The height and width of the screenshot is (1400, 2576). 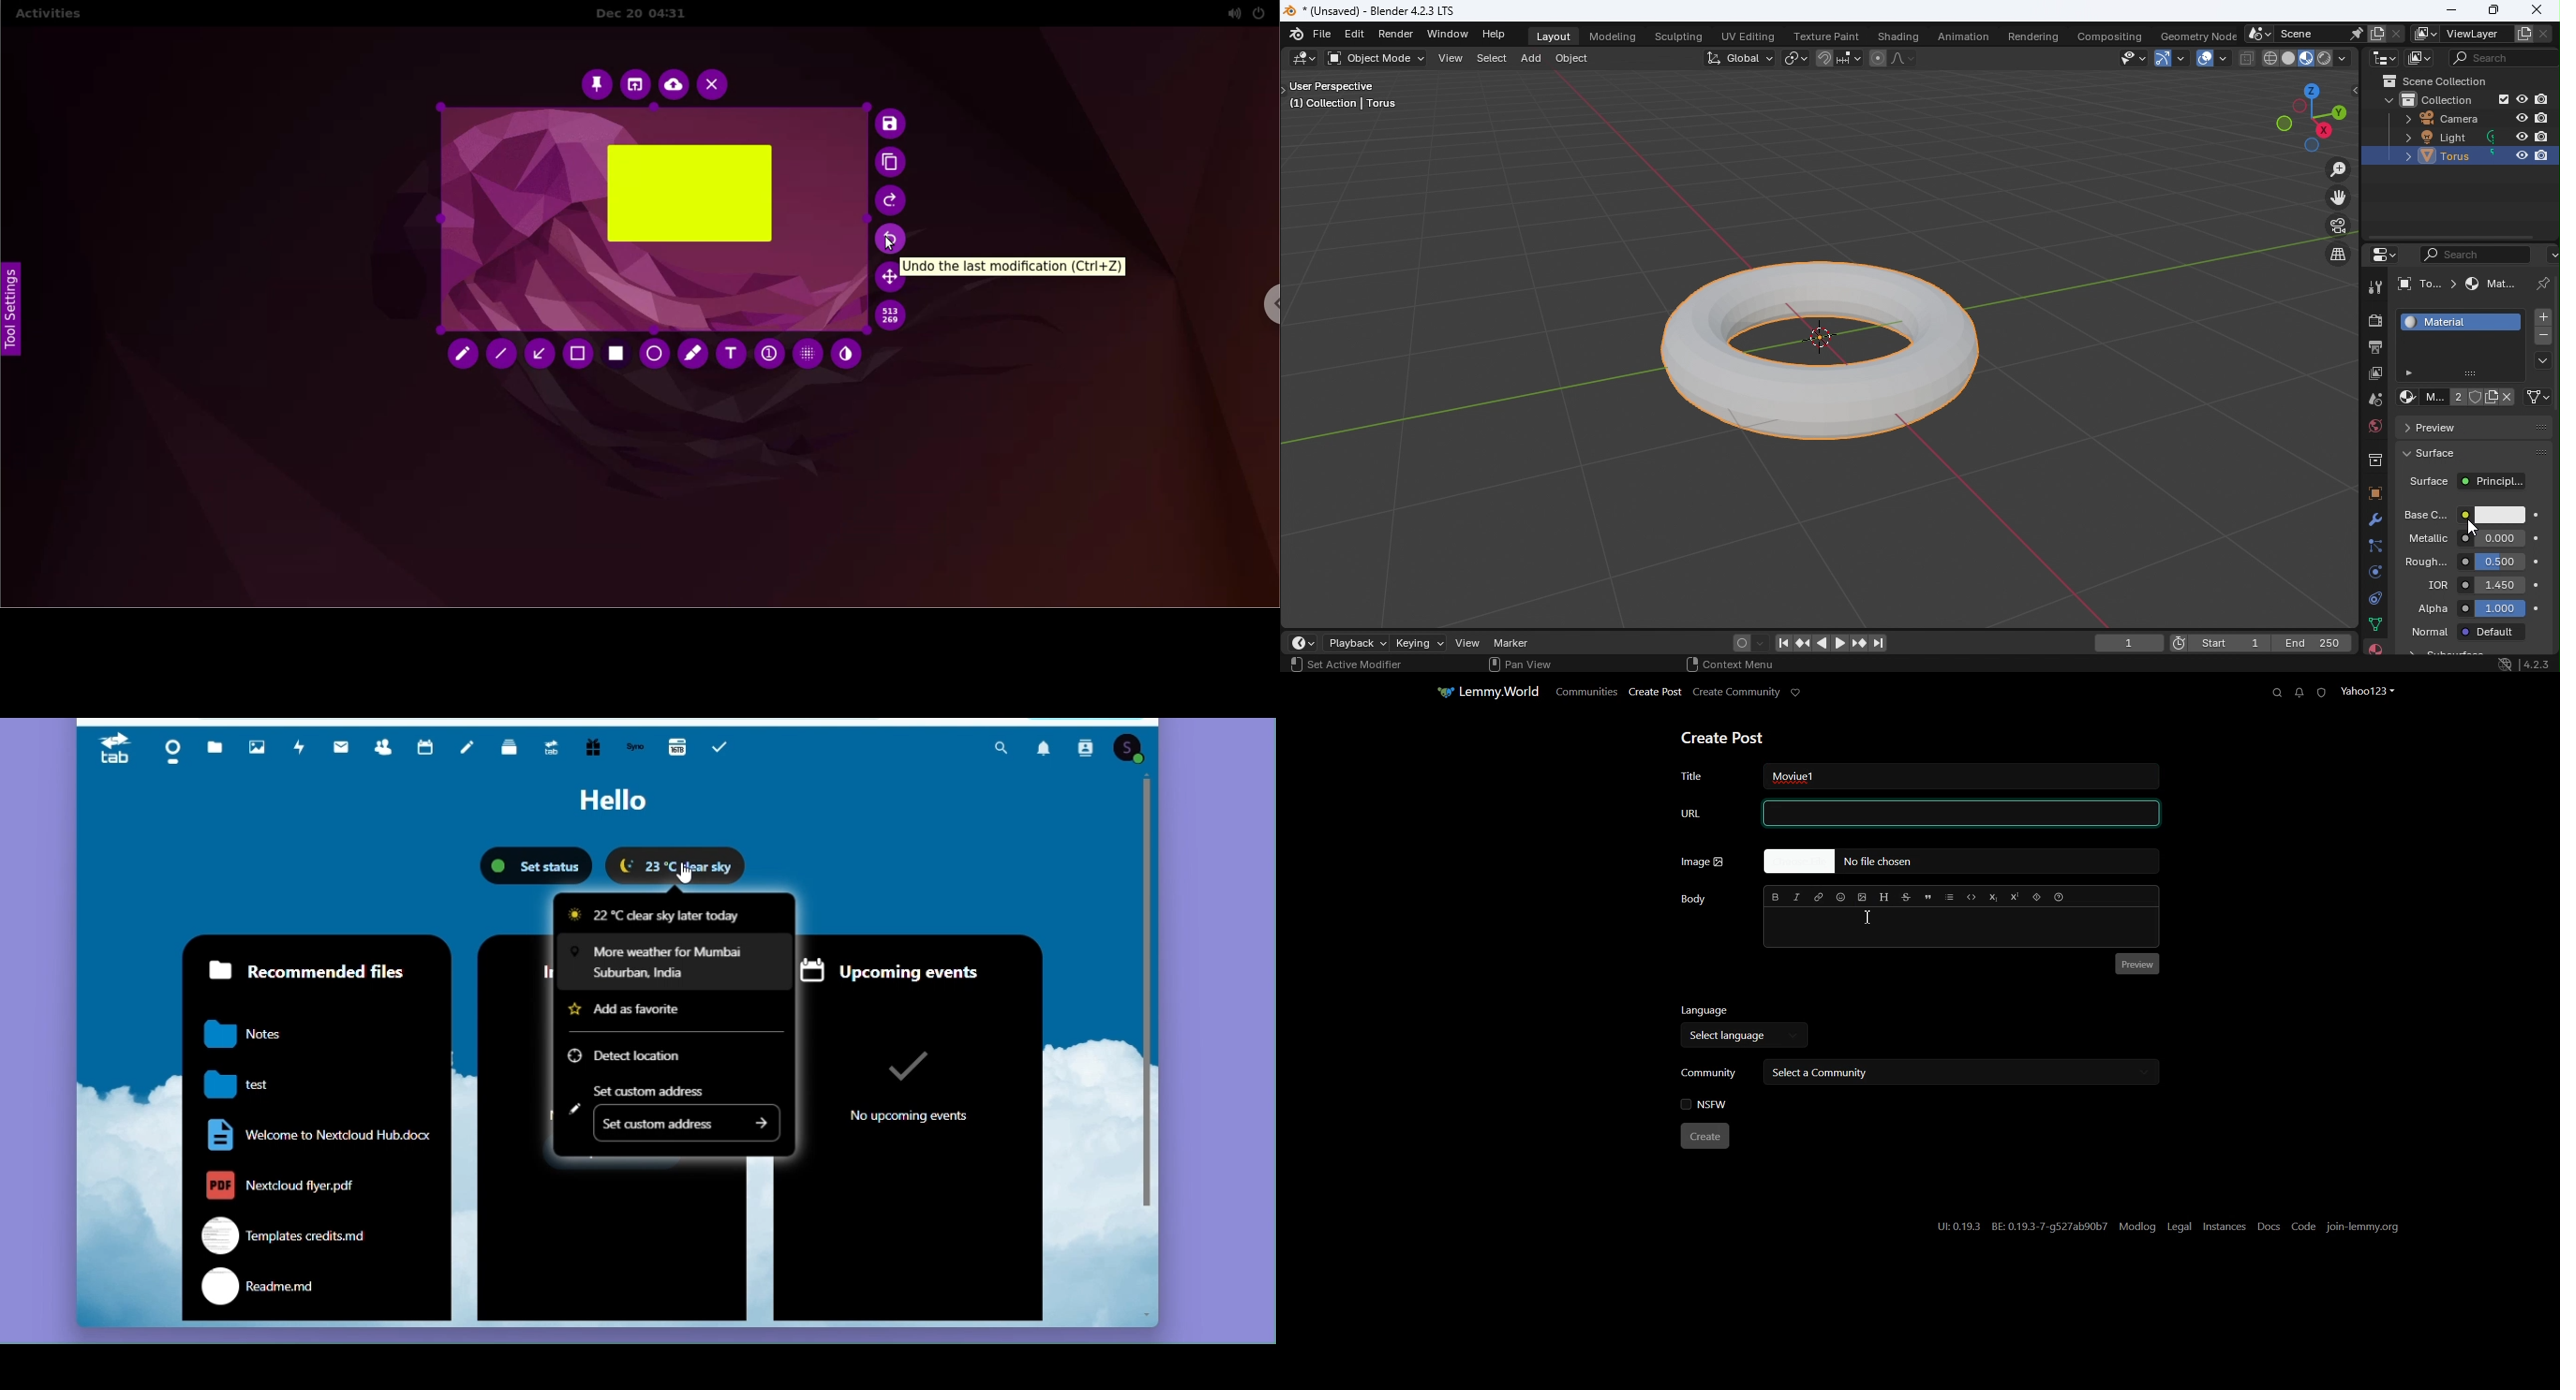 What do you see at coordinates (1519, 665) in the screenshot?
I see `Pan view` at bounding box center [1519, 665].